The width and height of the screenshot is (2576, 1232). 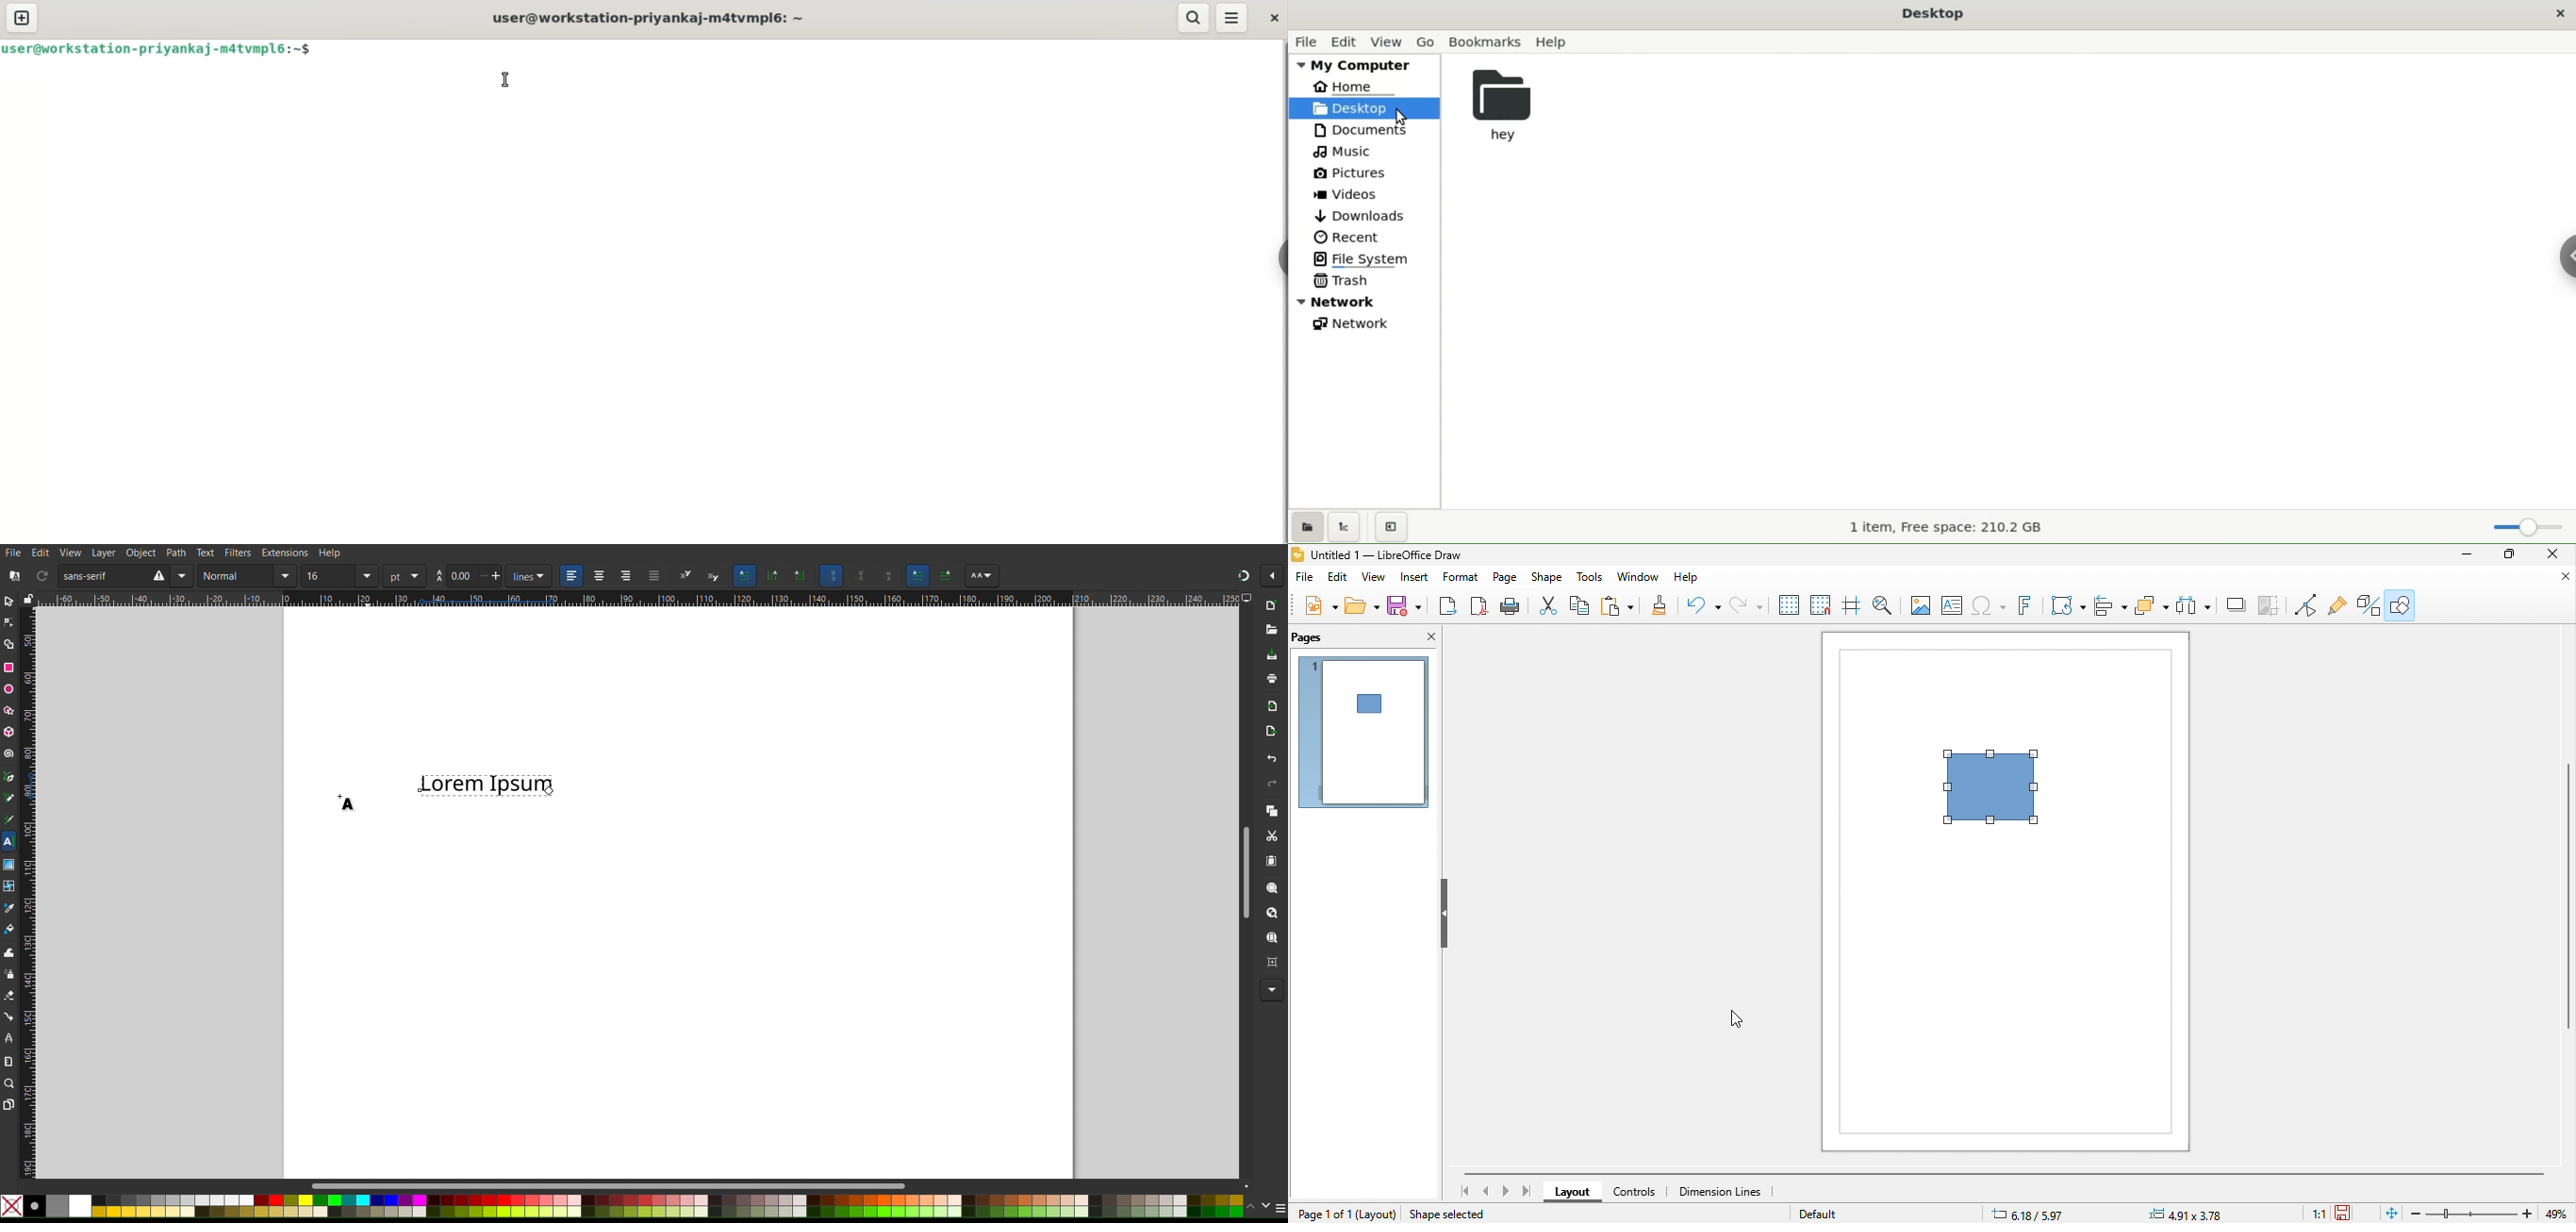 What do you see at coordinates (1888, 607) in the screenshot?
I see `zoom and pan` at bounding box center [1888, 607].